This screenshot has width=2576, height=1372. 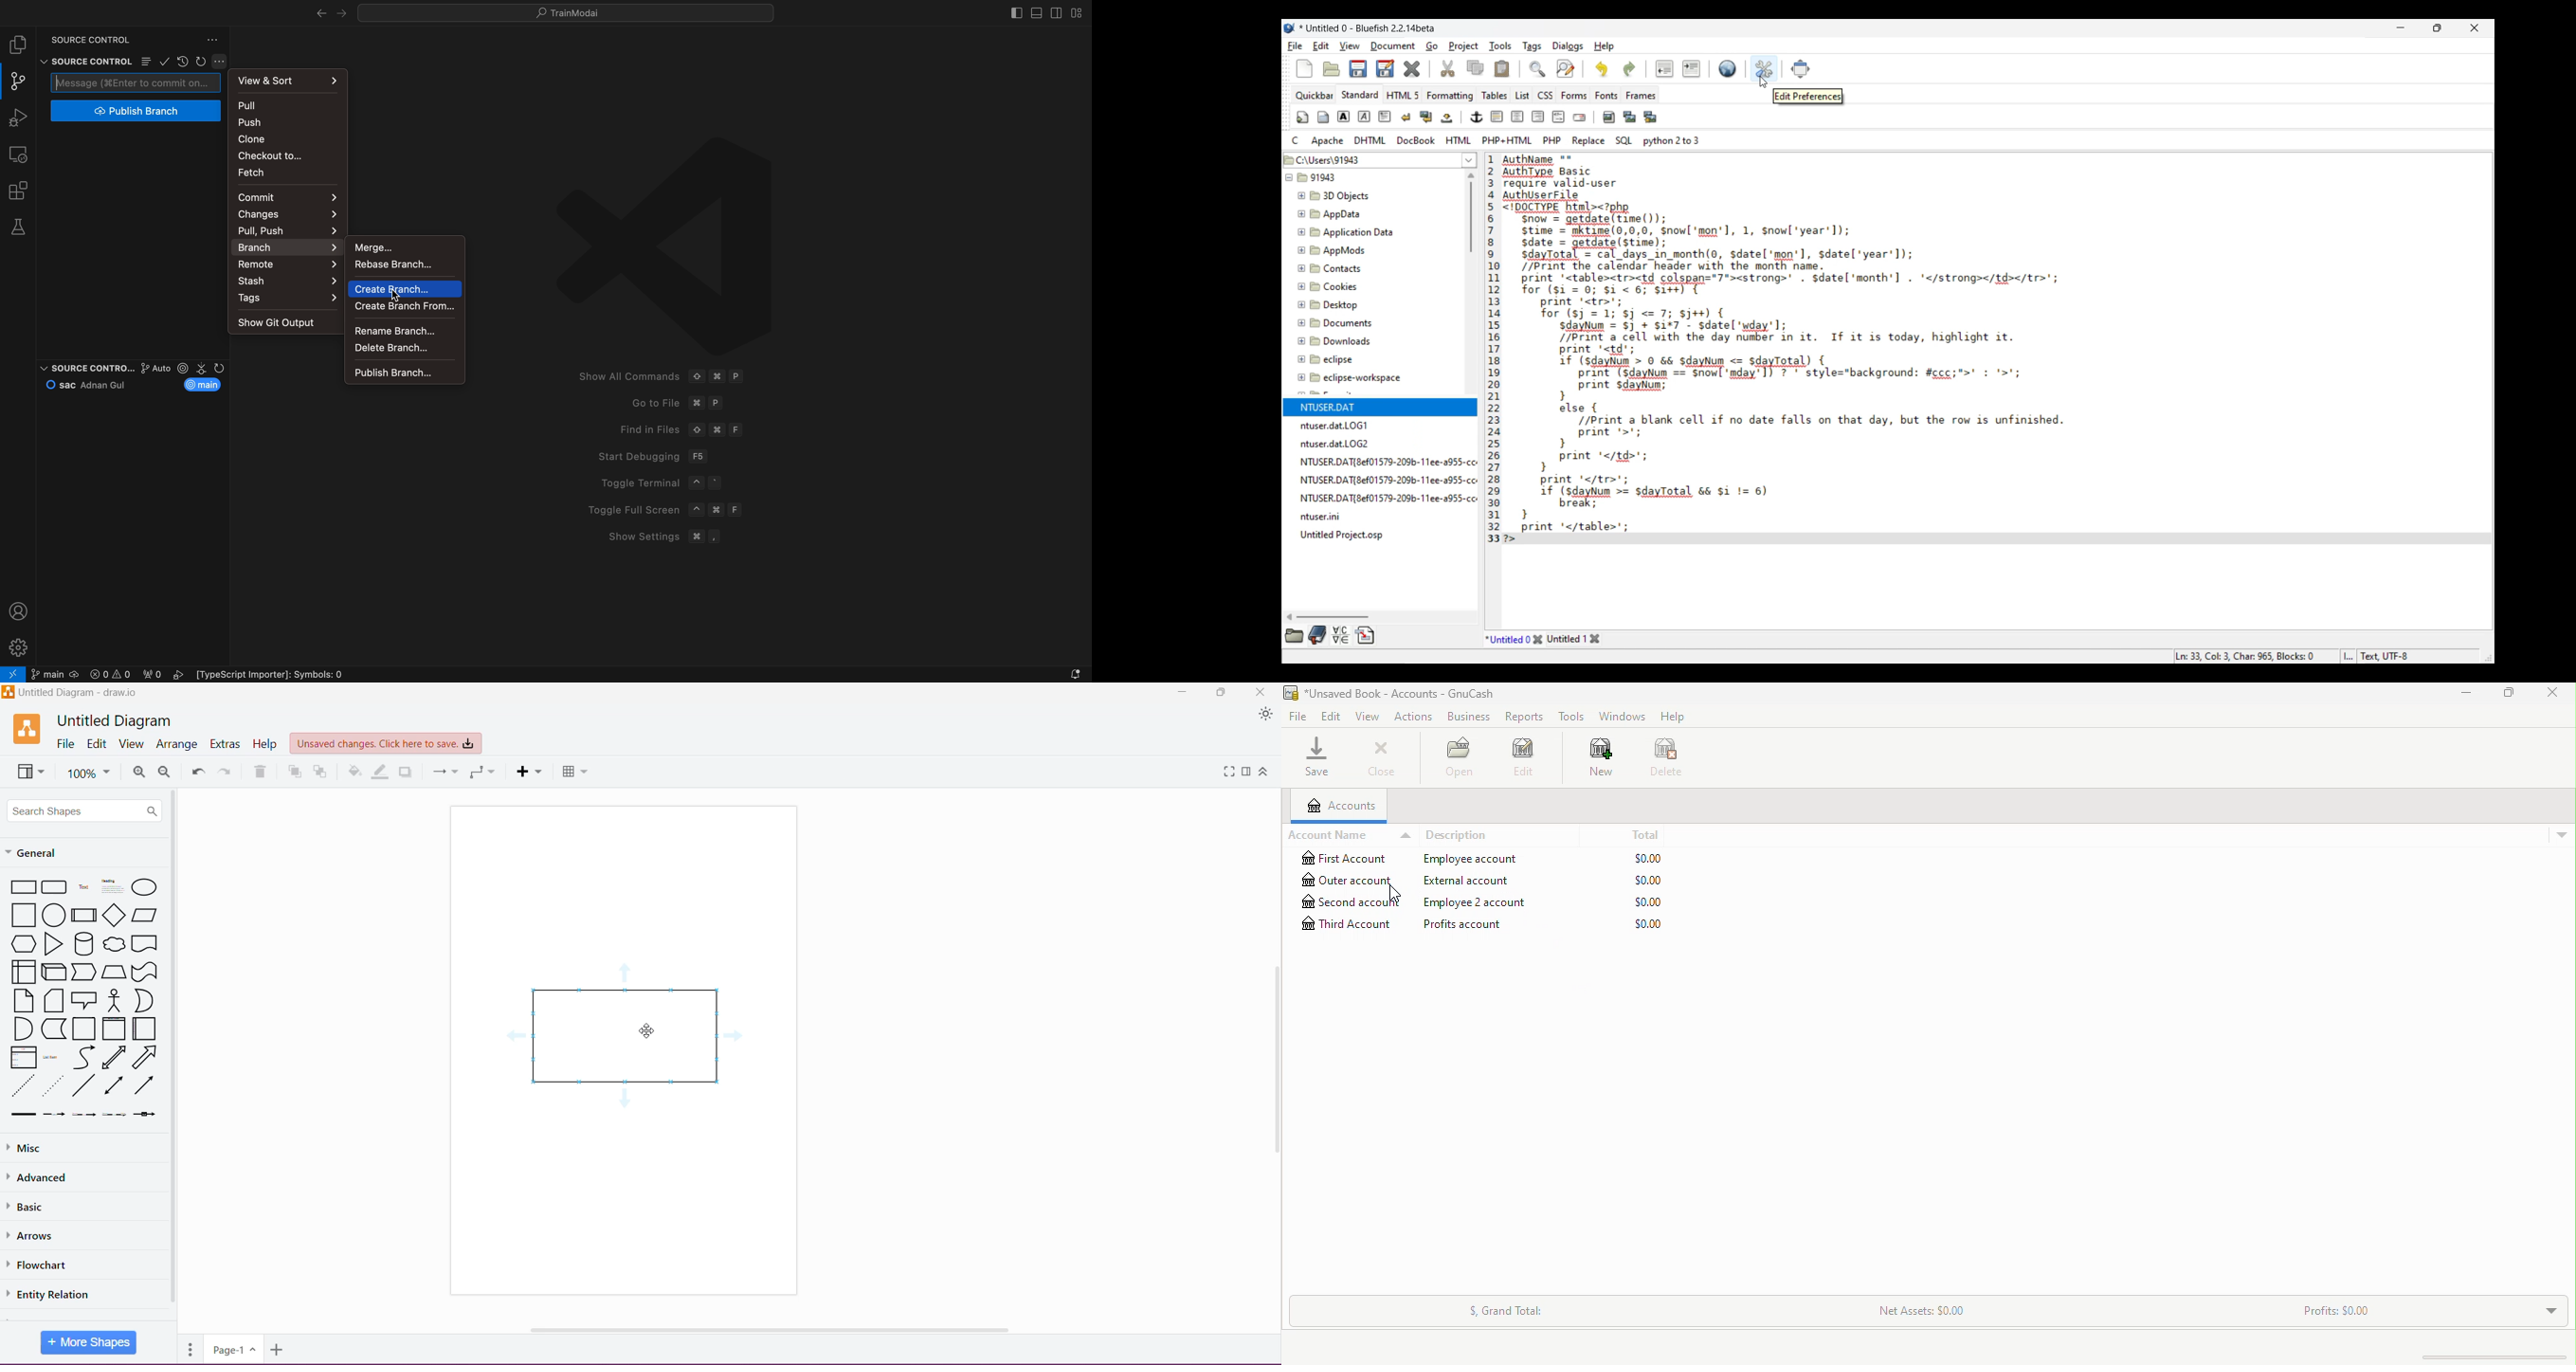 I want to click on Expand/Collapse, so click(x=1264, y=772).